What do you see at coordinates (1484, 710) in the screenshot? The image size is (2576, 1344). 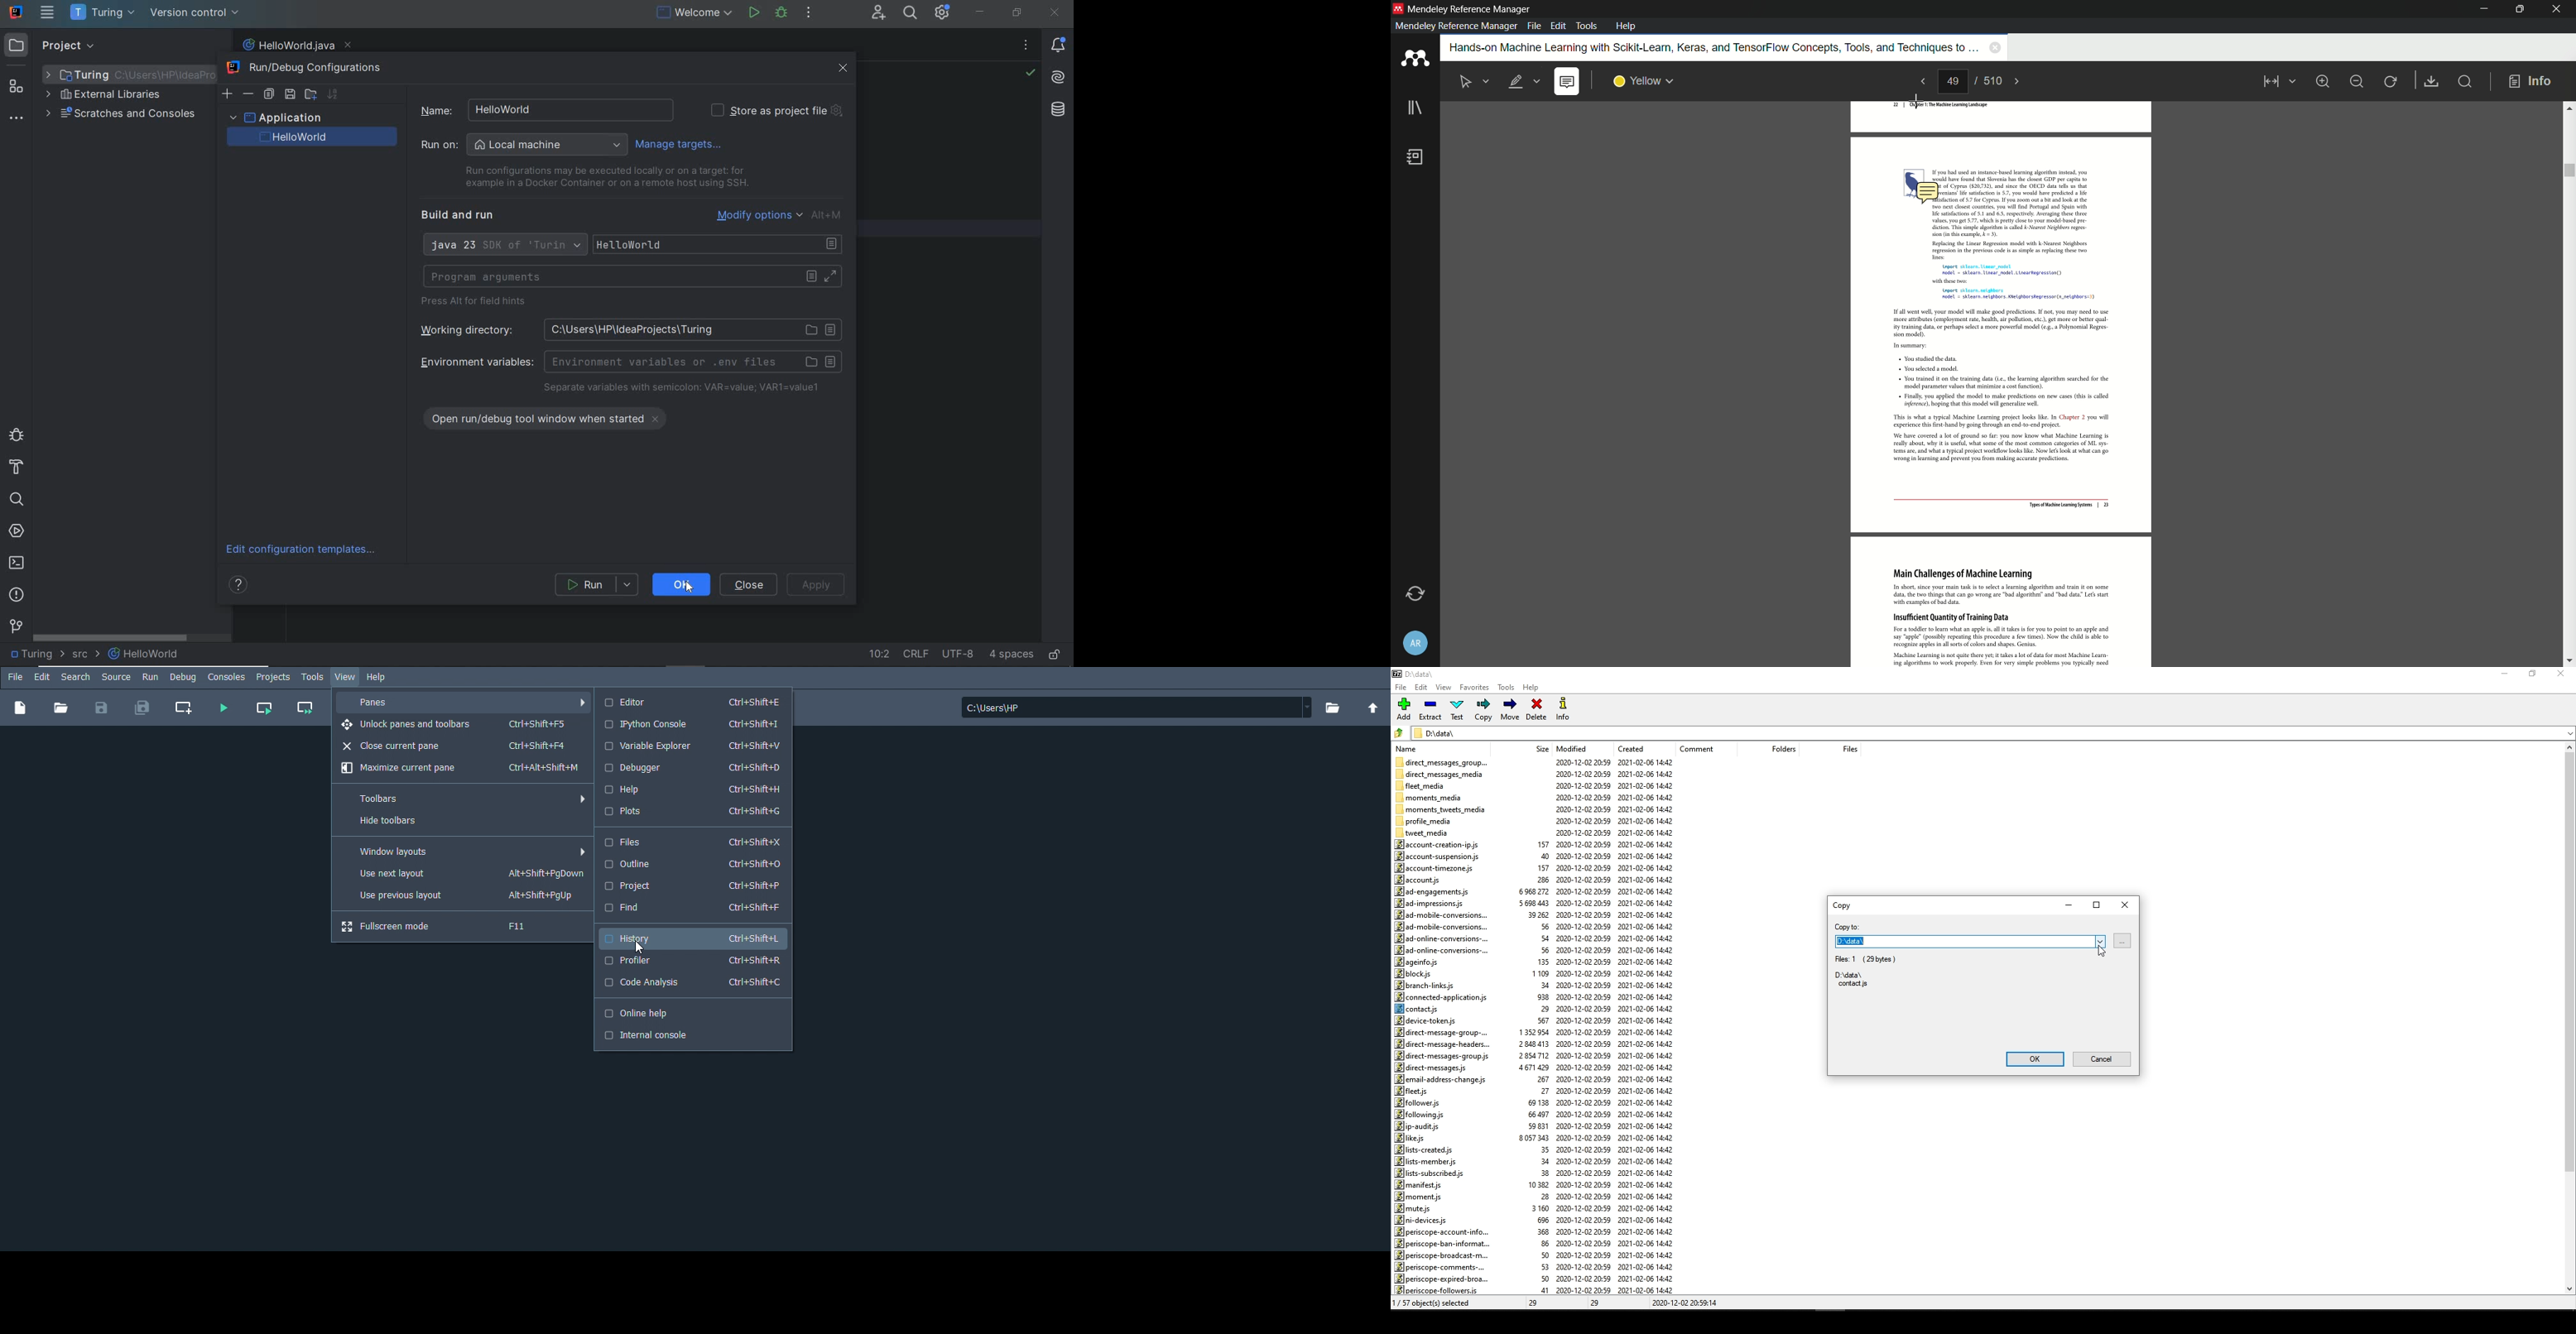 I see `Copy` at bounding box center [1484, 710].